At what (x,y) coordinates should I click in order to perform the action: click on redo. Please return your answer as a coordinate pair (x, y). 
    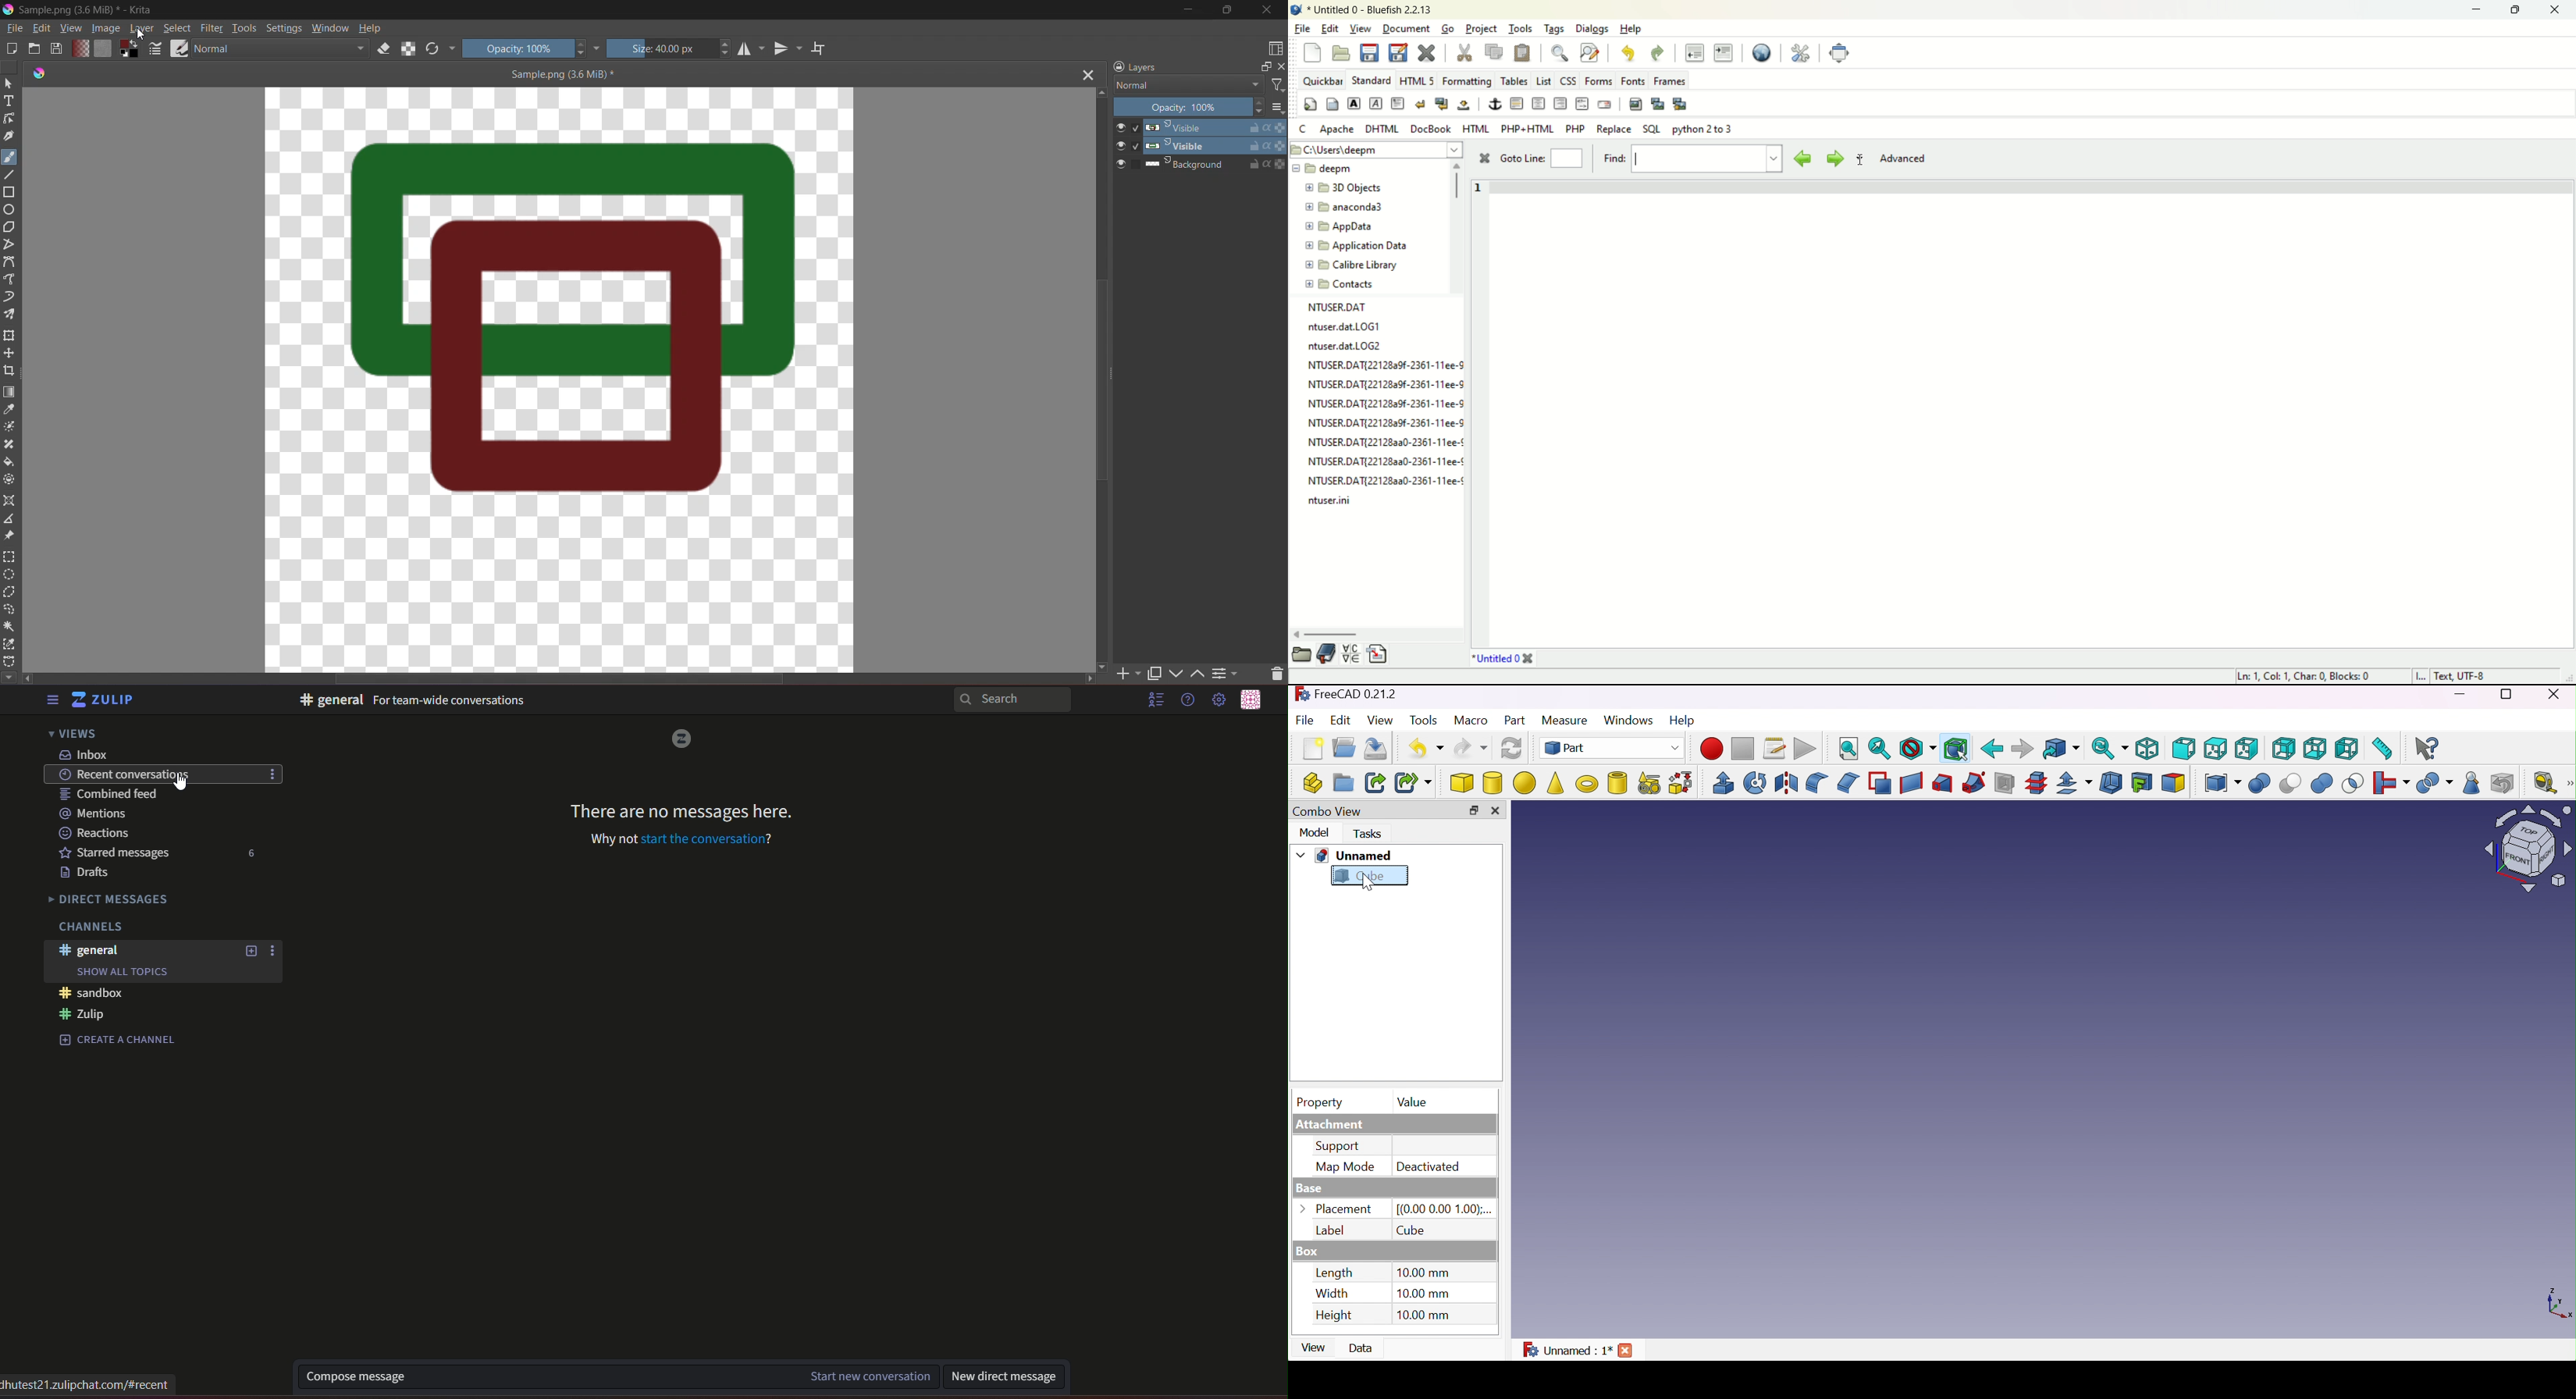
    Looking at the image, I should click on (1658, 54).